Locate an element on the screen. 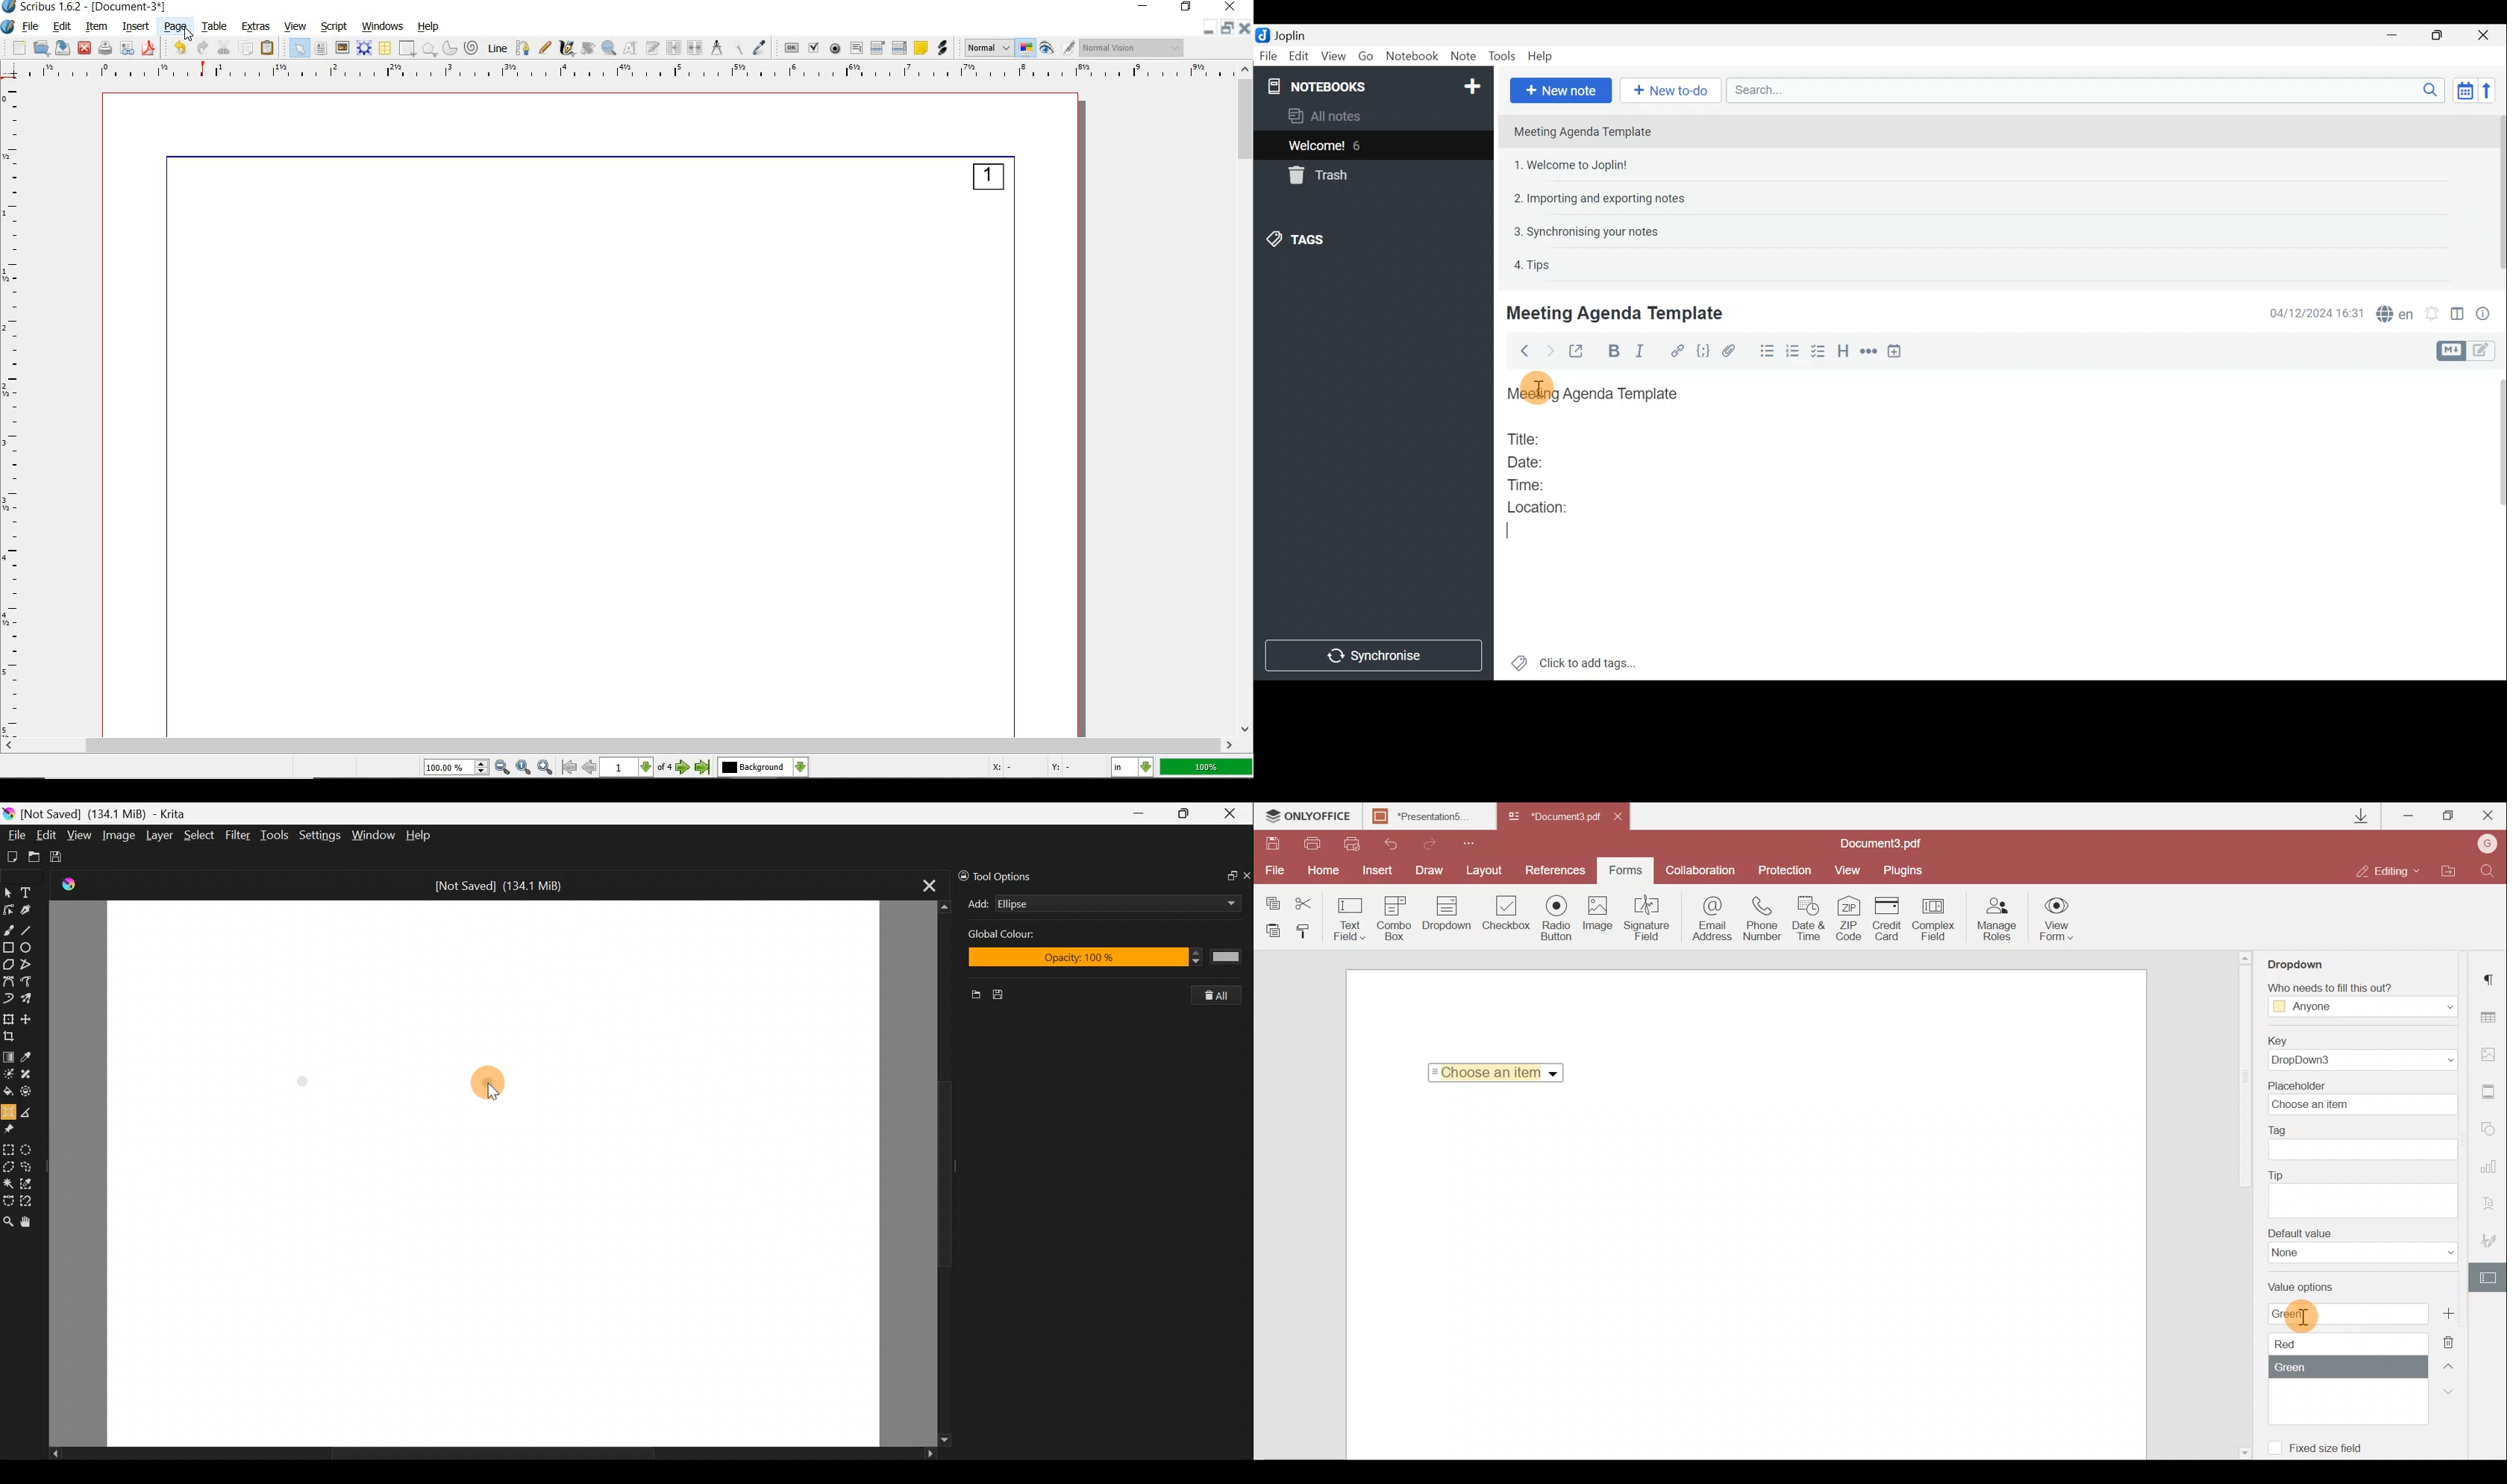 The height and width of the screenshot is (1484, 2520). Dynamic brush tool is located at coordinates (8, 999).